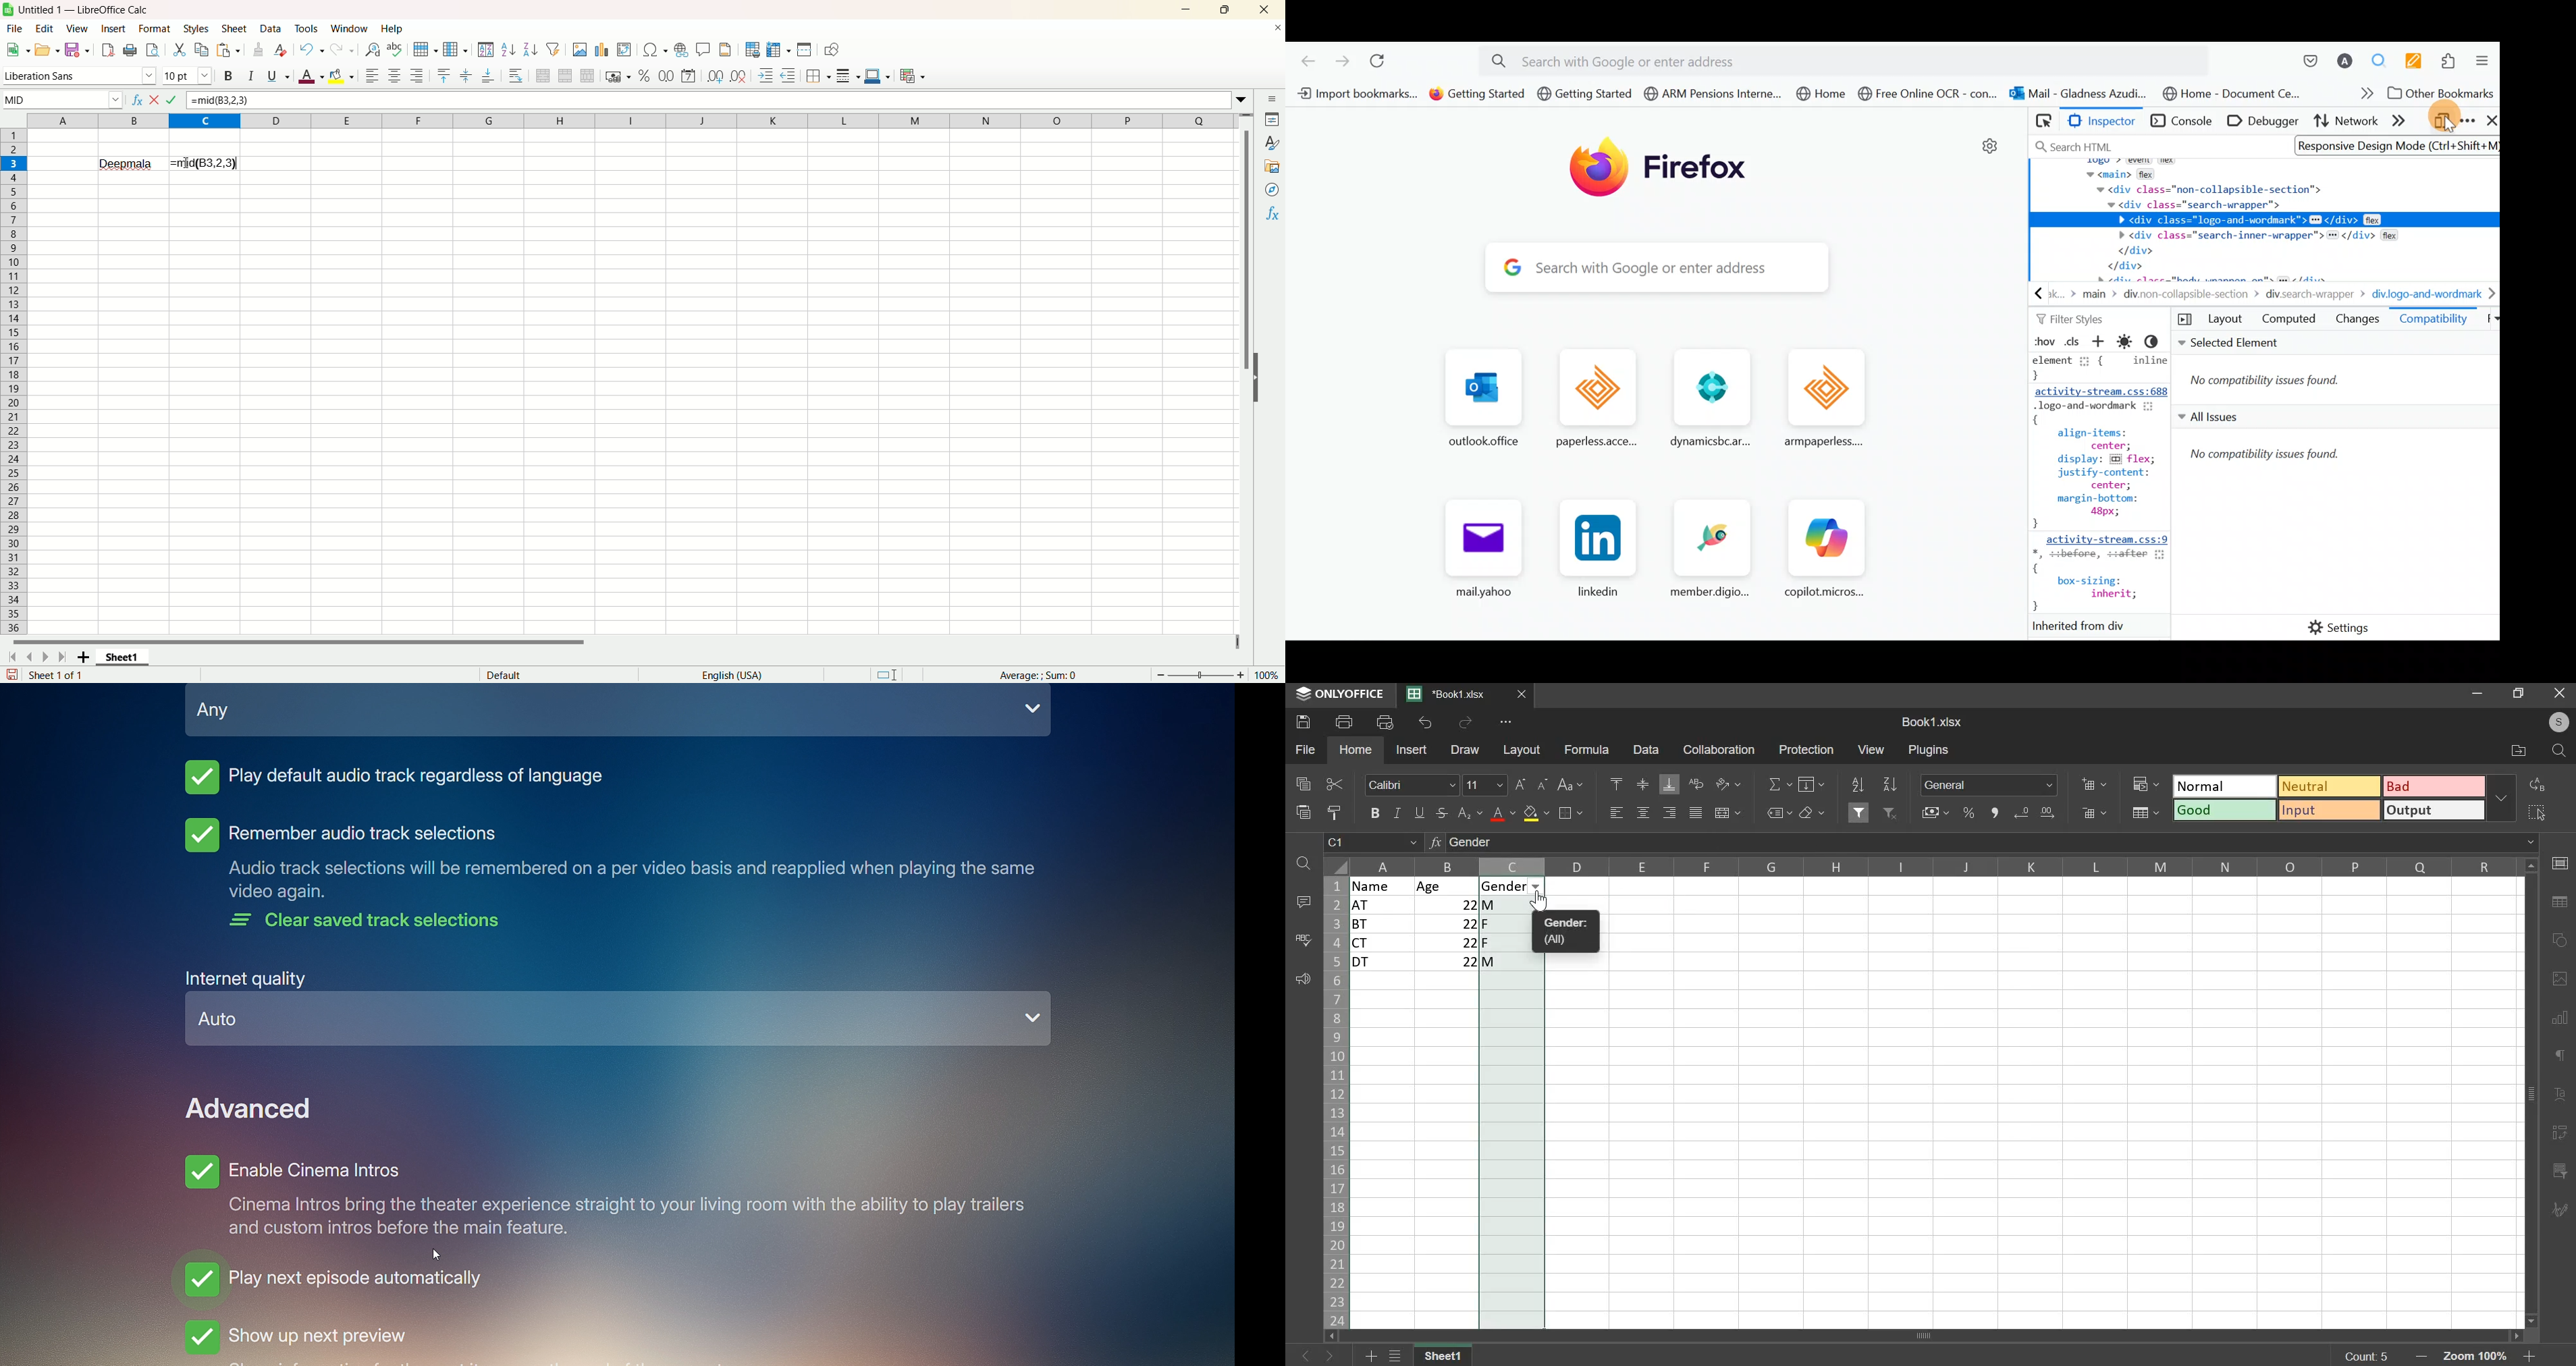 The width and height of the screenshot is (2576, 1372). Describe the element at coordinates (307, 28) in the screenshot. I see `Tools` at that location.